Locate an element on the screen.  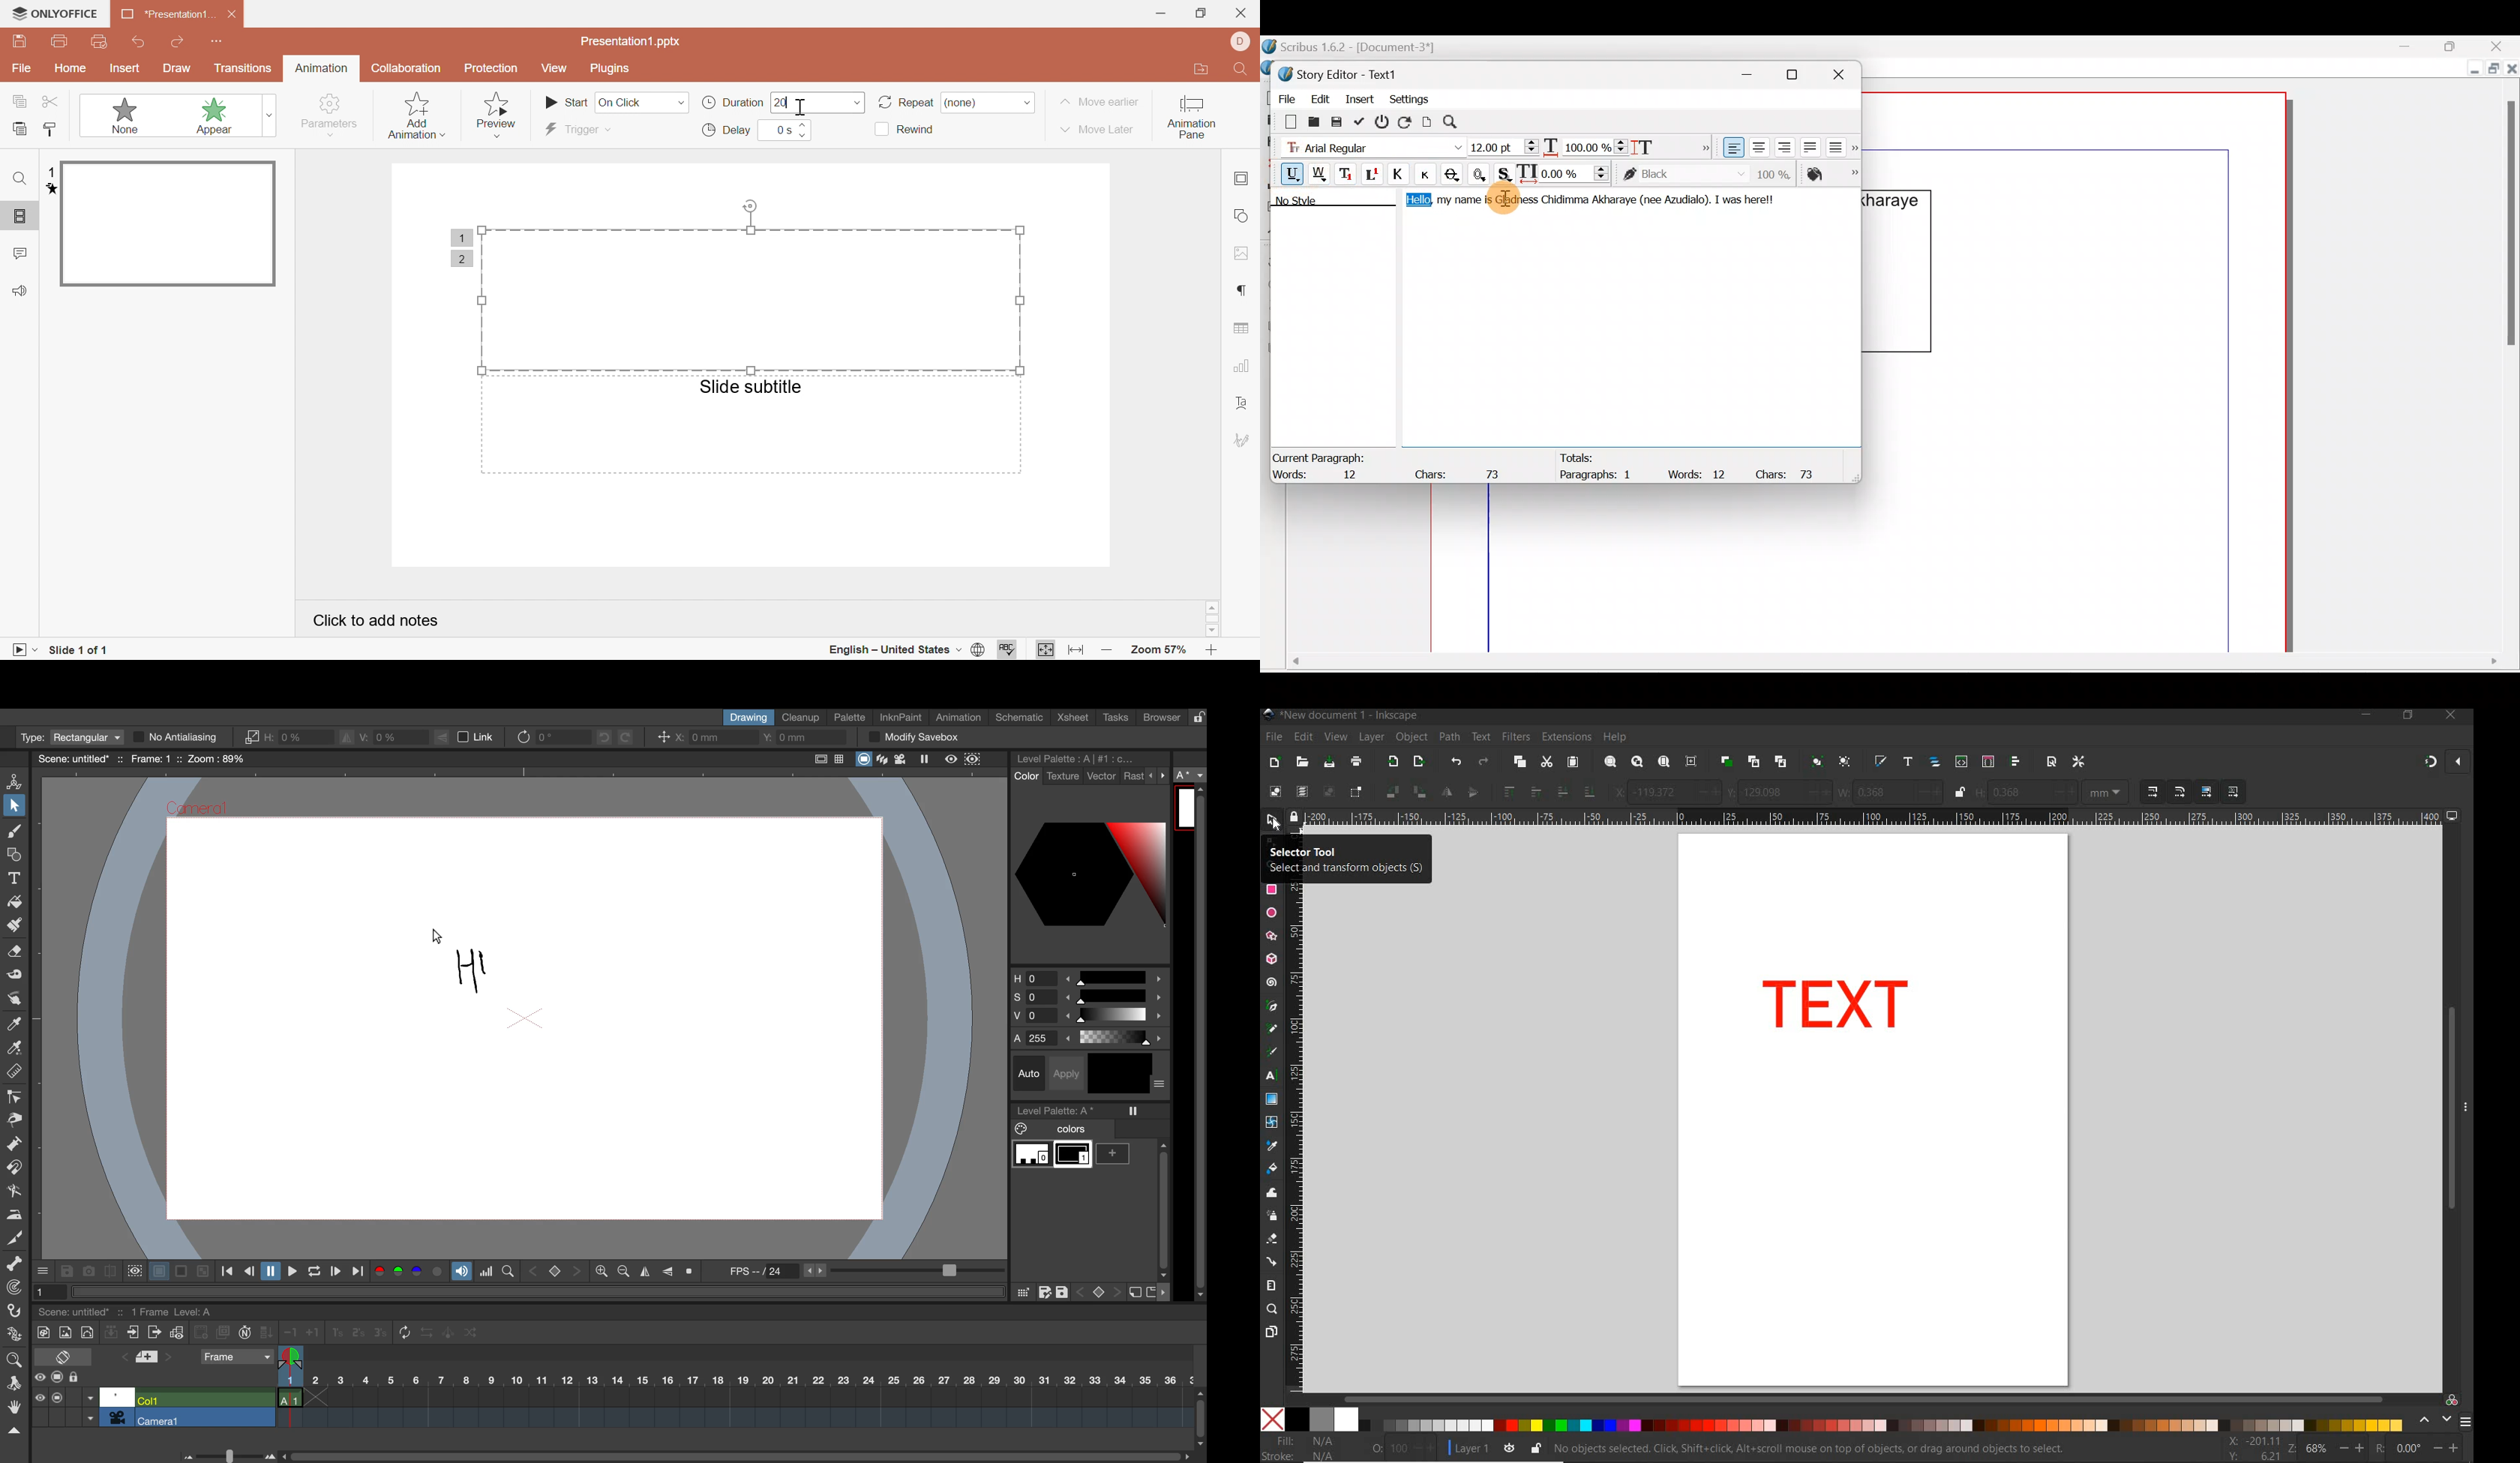
more animations is located at coordinates (272, 114).